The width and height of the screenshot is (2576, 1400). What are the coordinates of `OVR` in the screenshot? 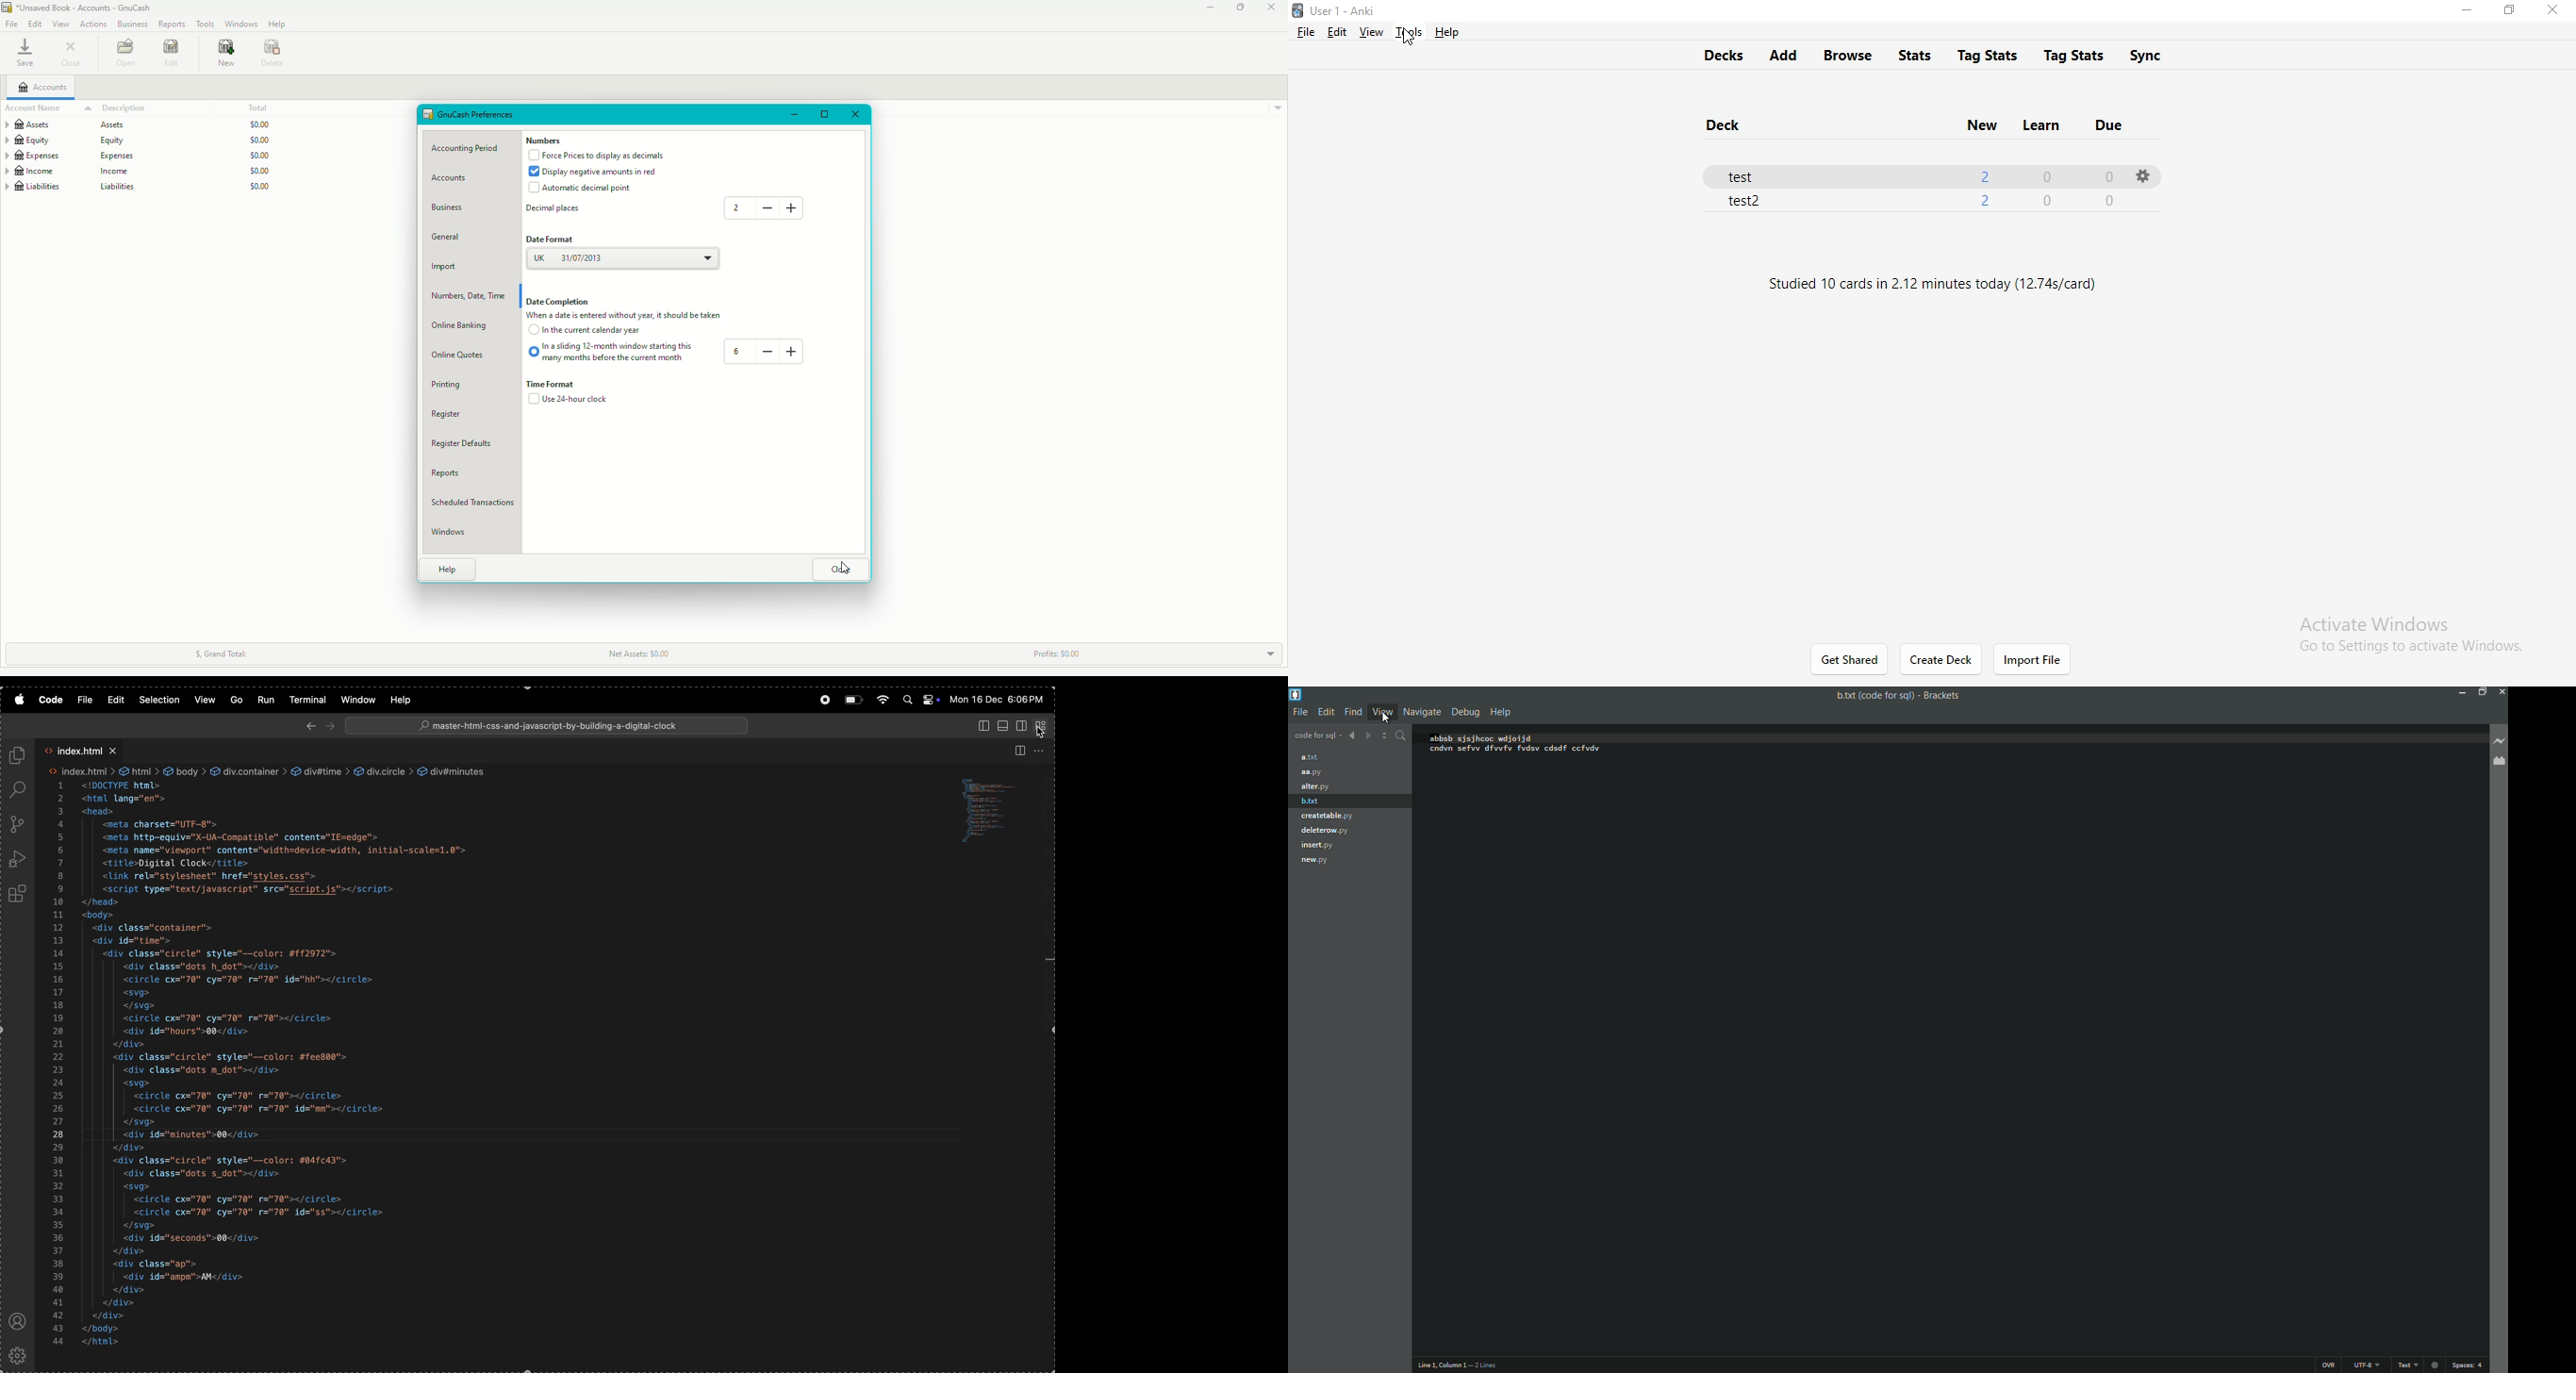 It's located at (2328, 1364).